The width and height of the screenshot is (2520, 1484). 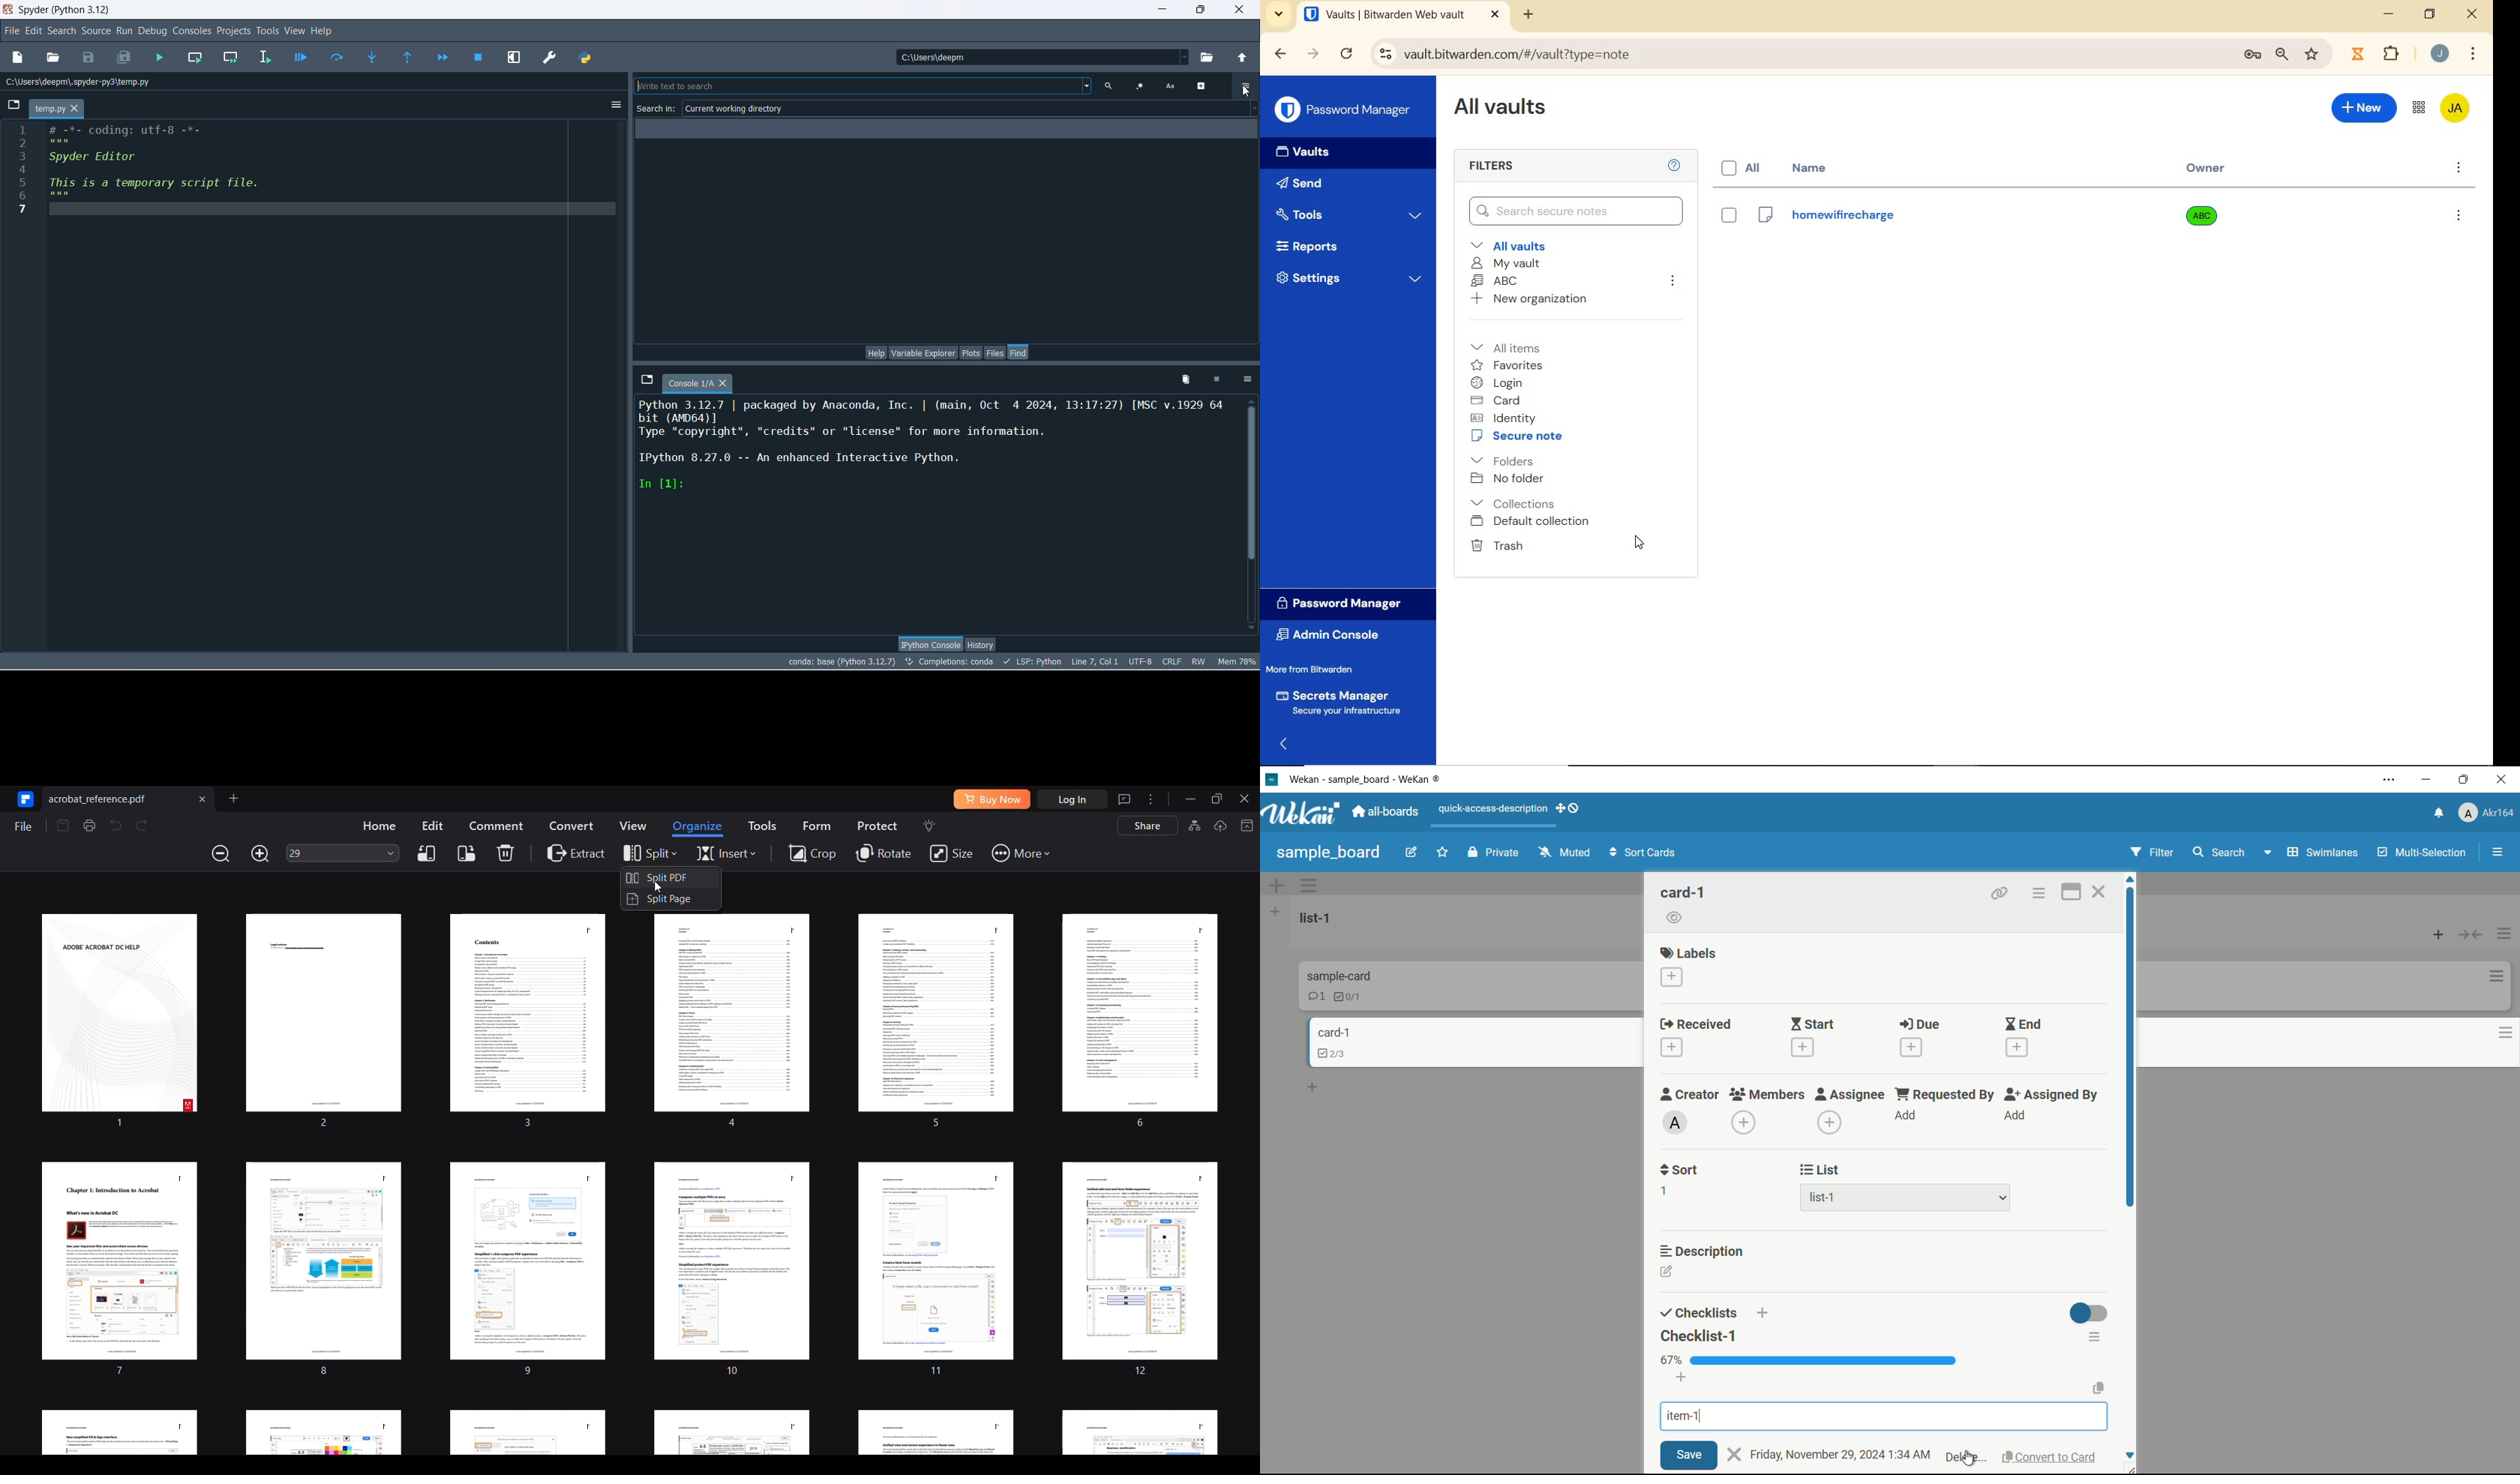 What do you see at coordinates (515, 58) in the screenshot?
I see `maximize current pane` at bounding box center [515, 58].